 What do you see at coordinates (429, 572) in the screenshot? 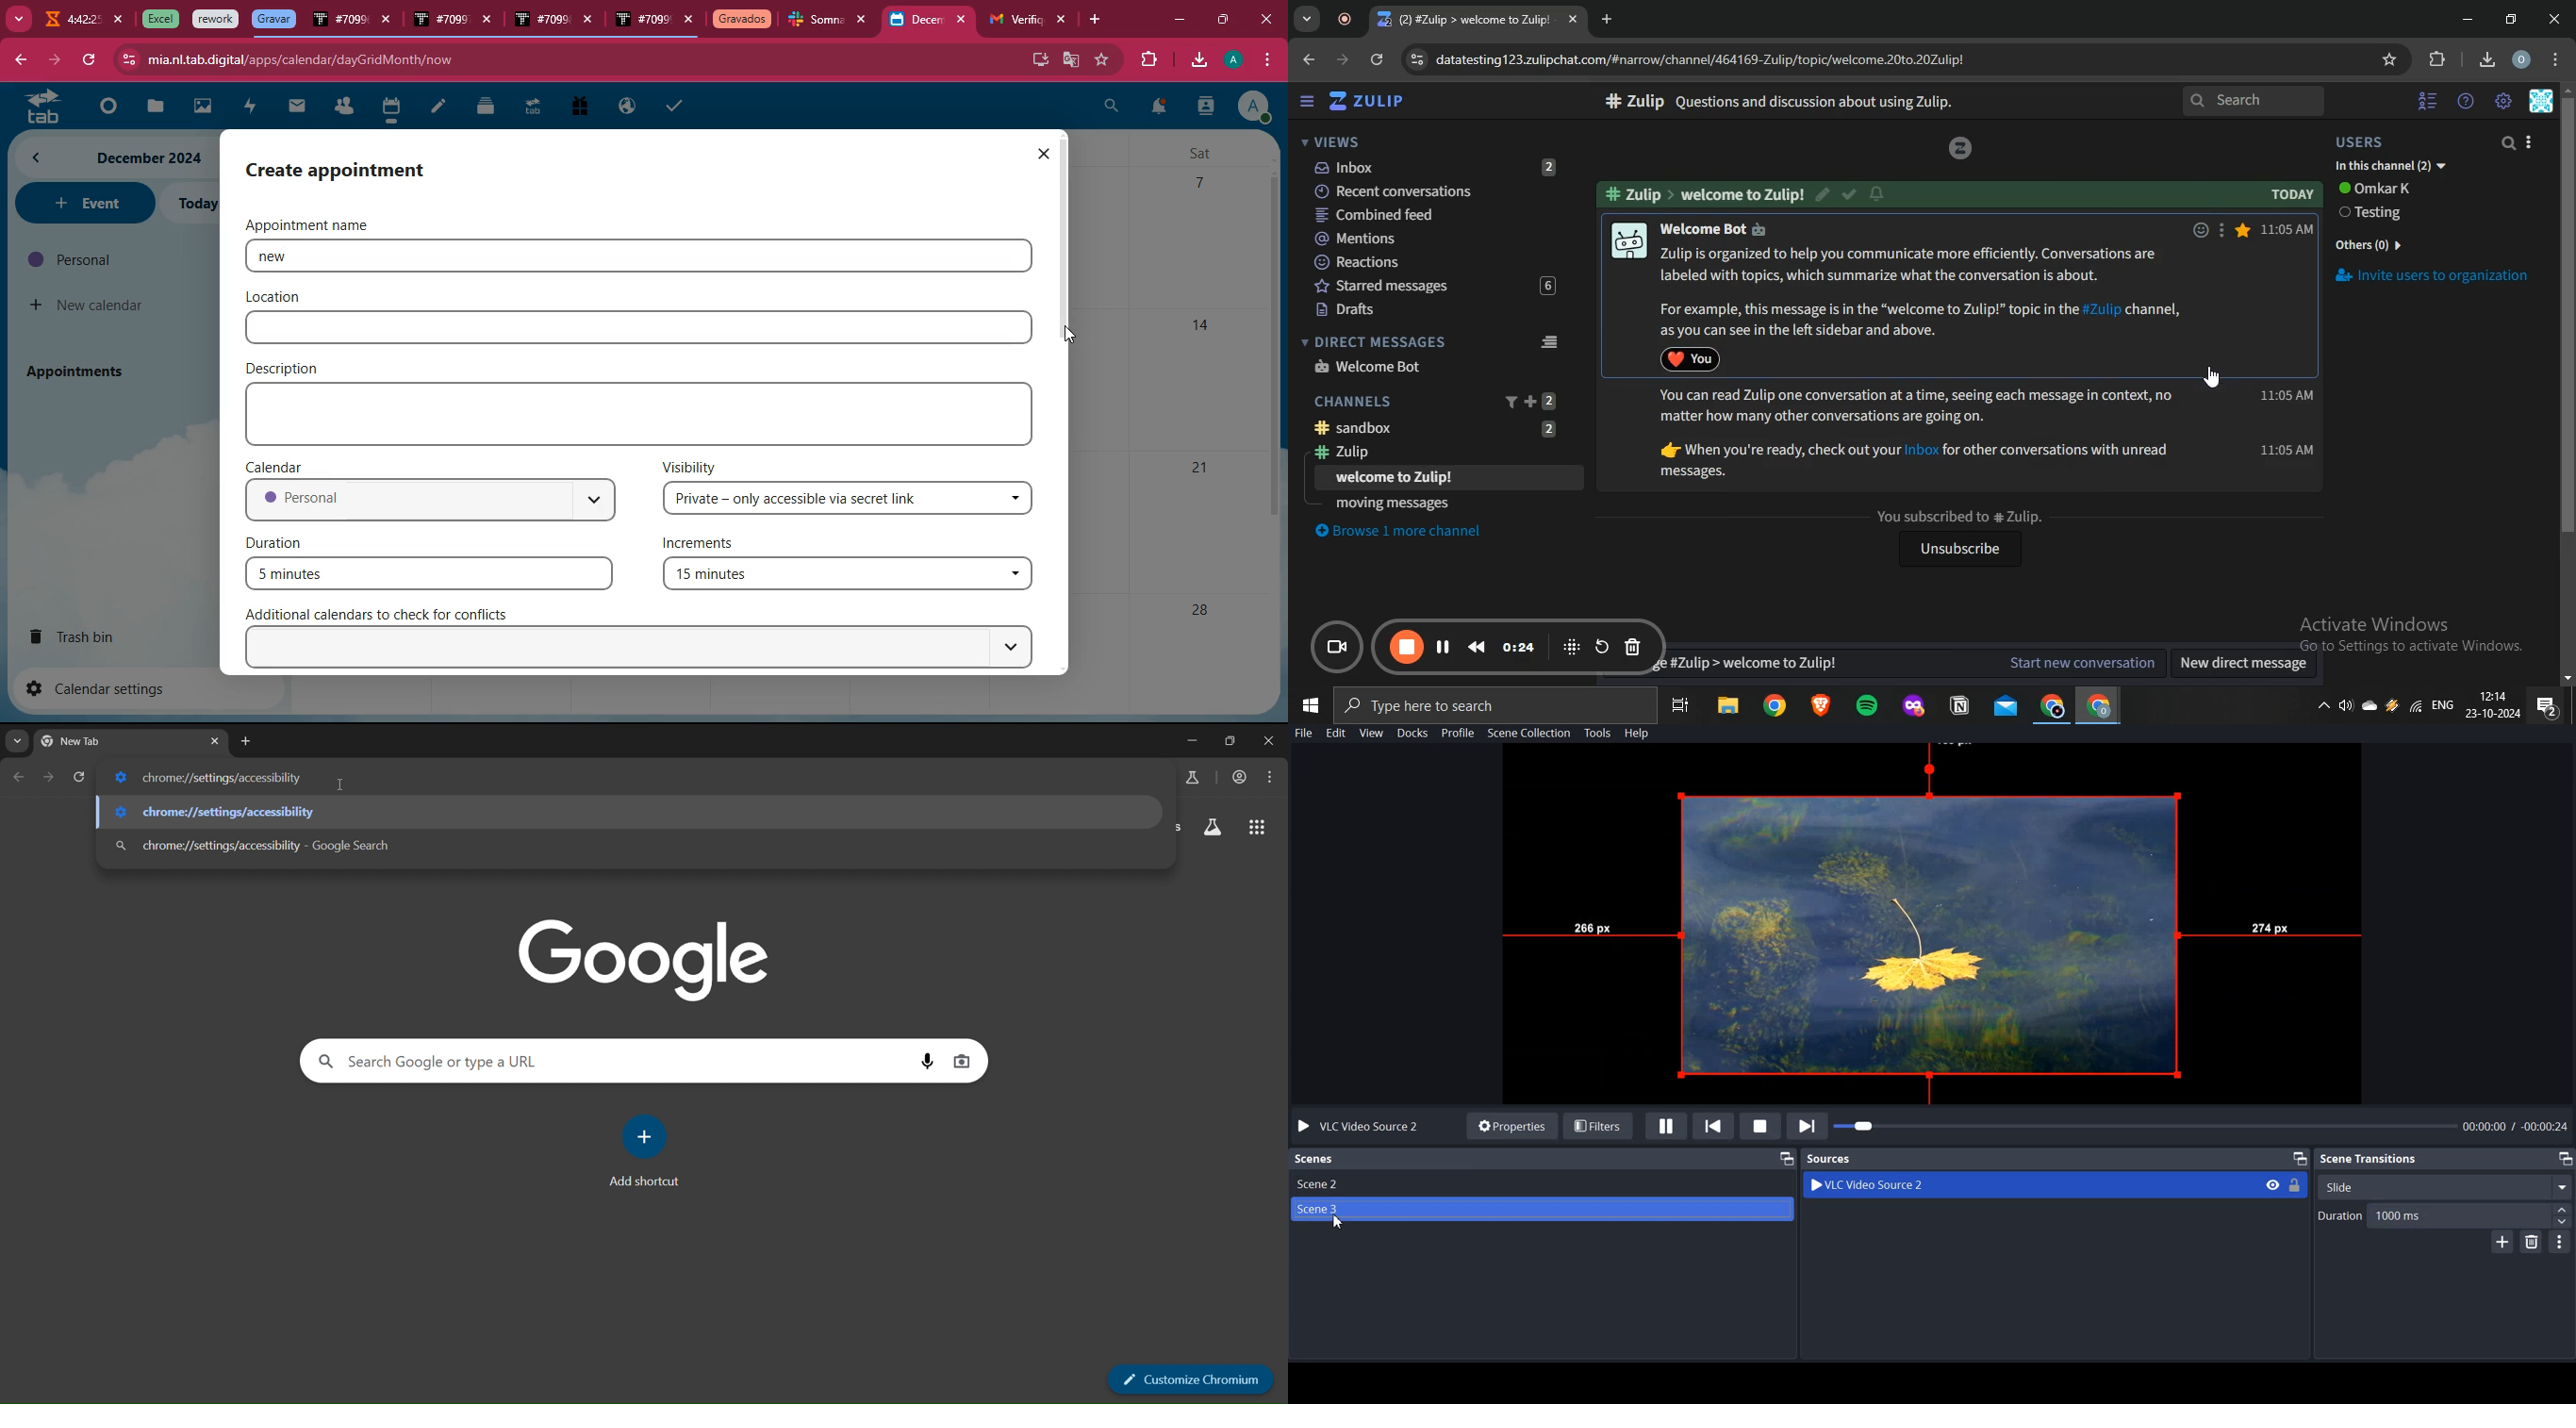
I see `5 minutes` at bounding box center [429, 572].